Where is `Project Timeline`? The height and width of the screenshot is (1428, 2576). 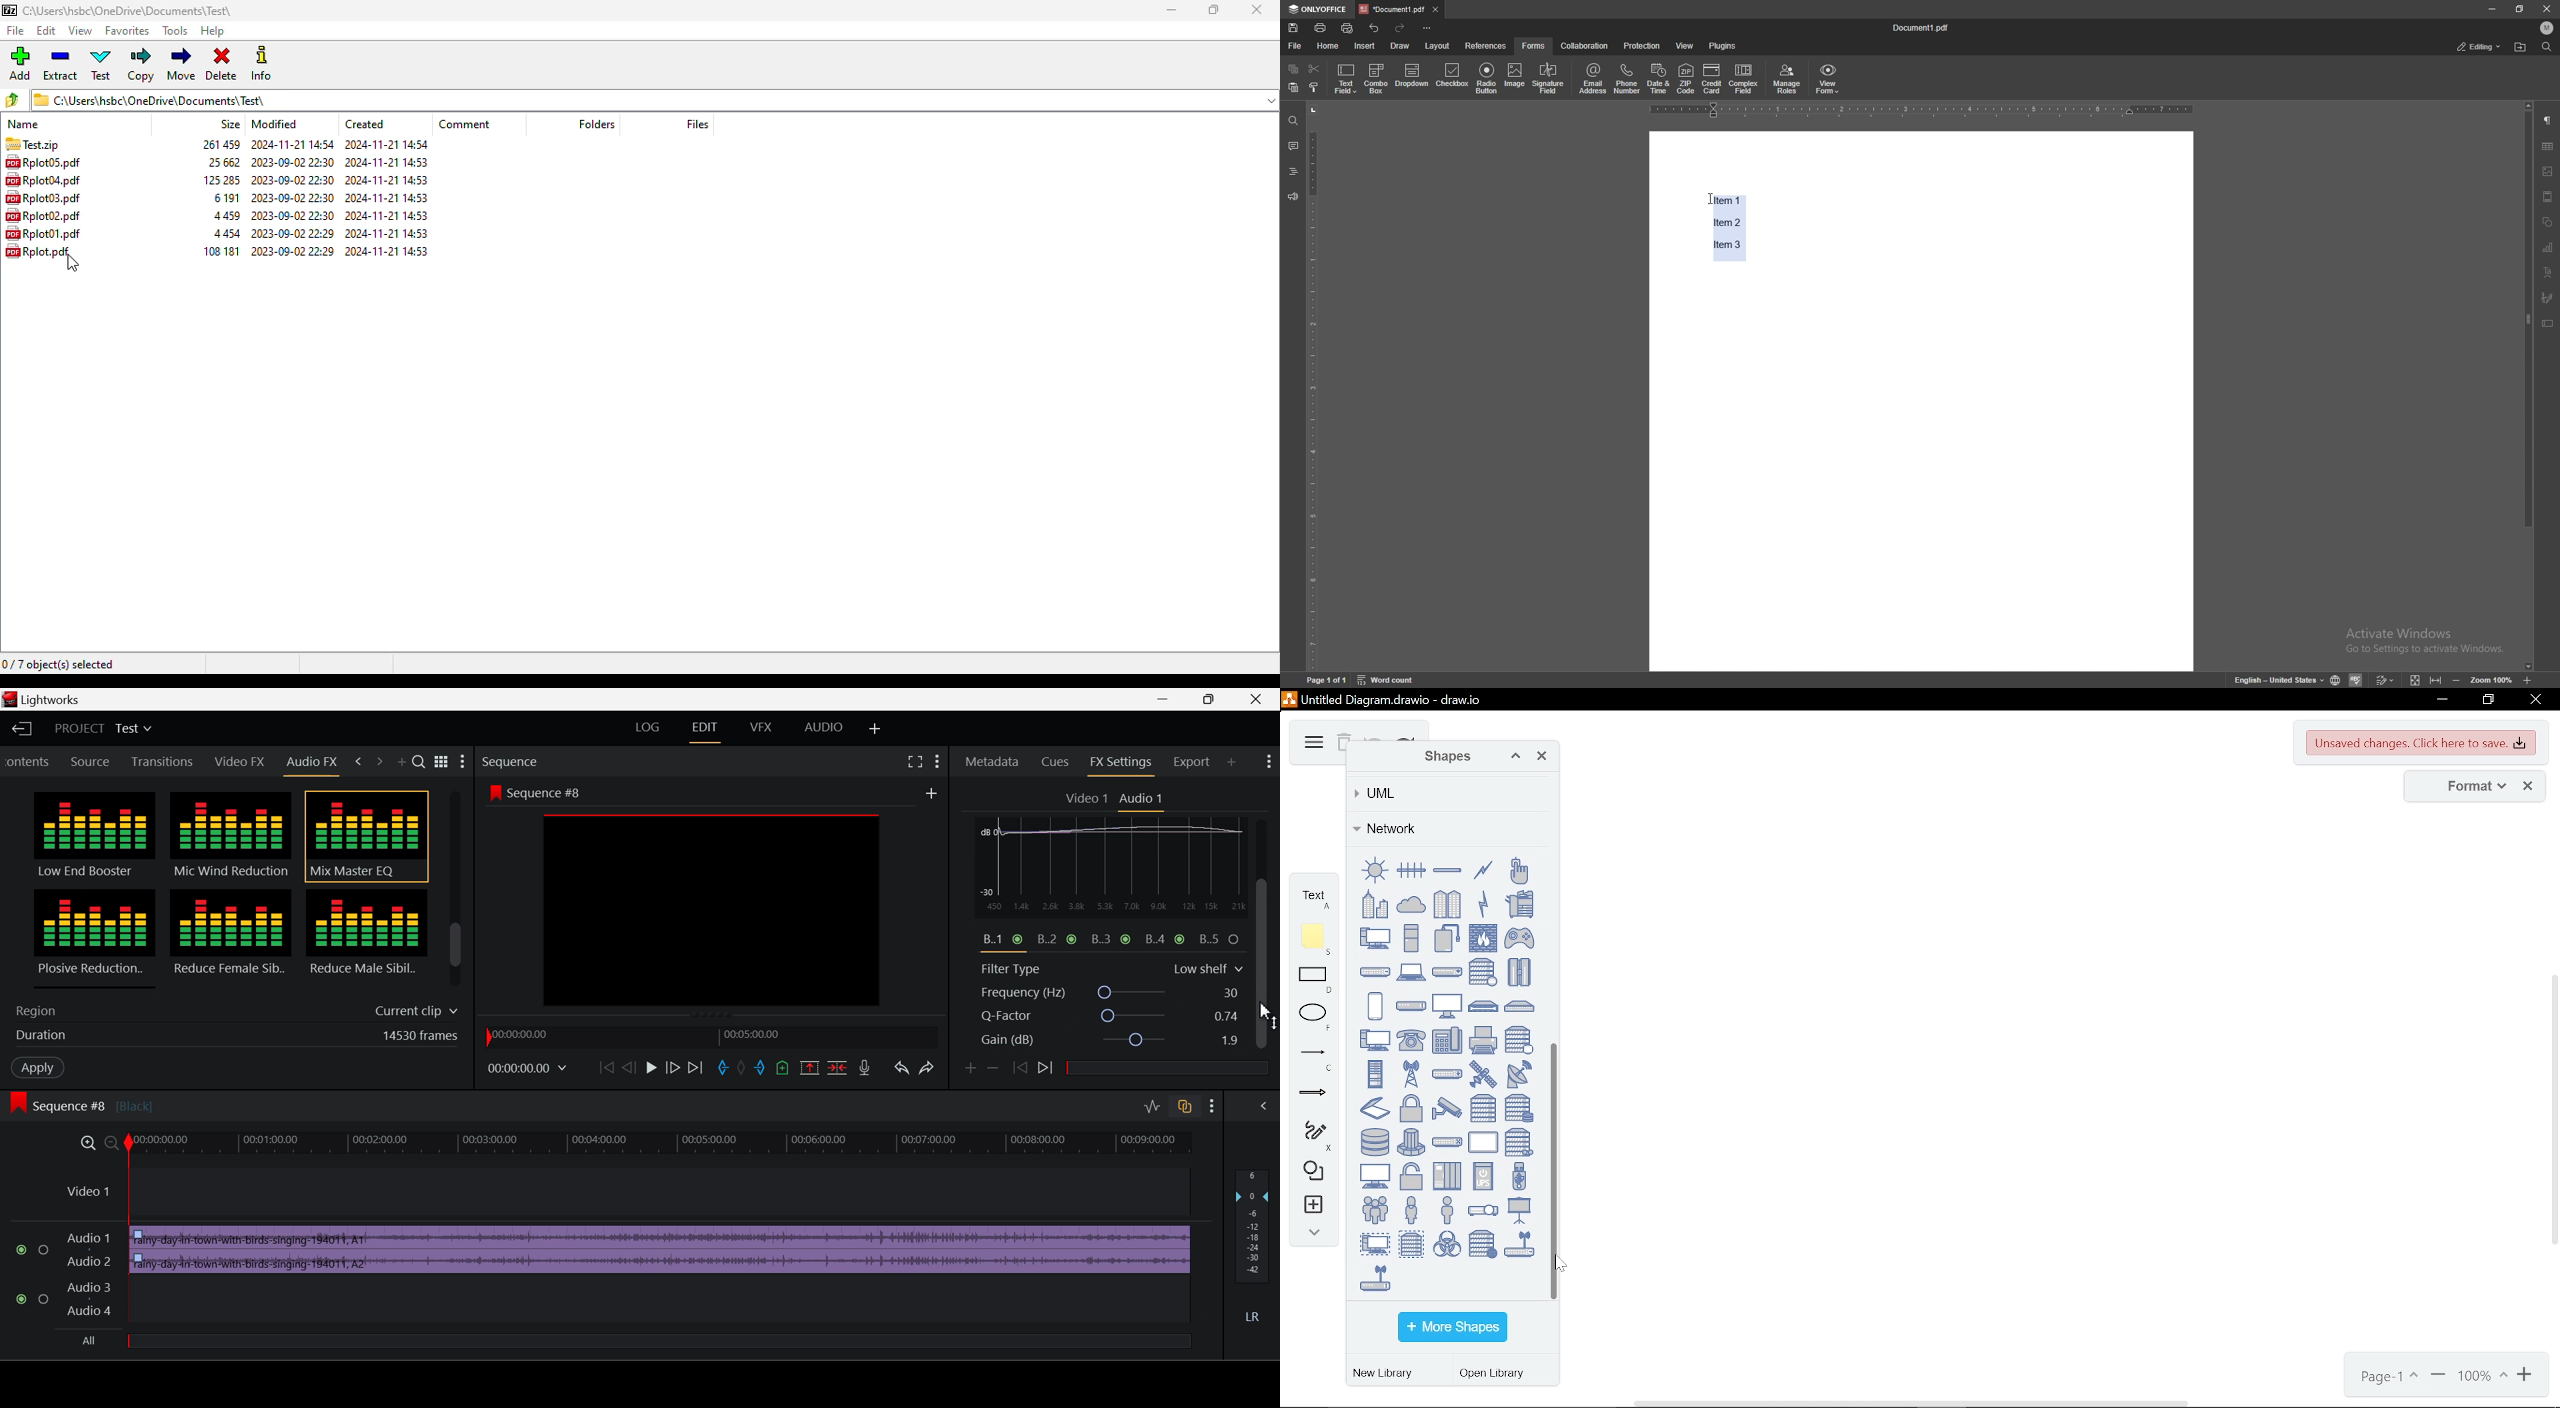
Project Timeline is located at coordinates (663, 1145).